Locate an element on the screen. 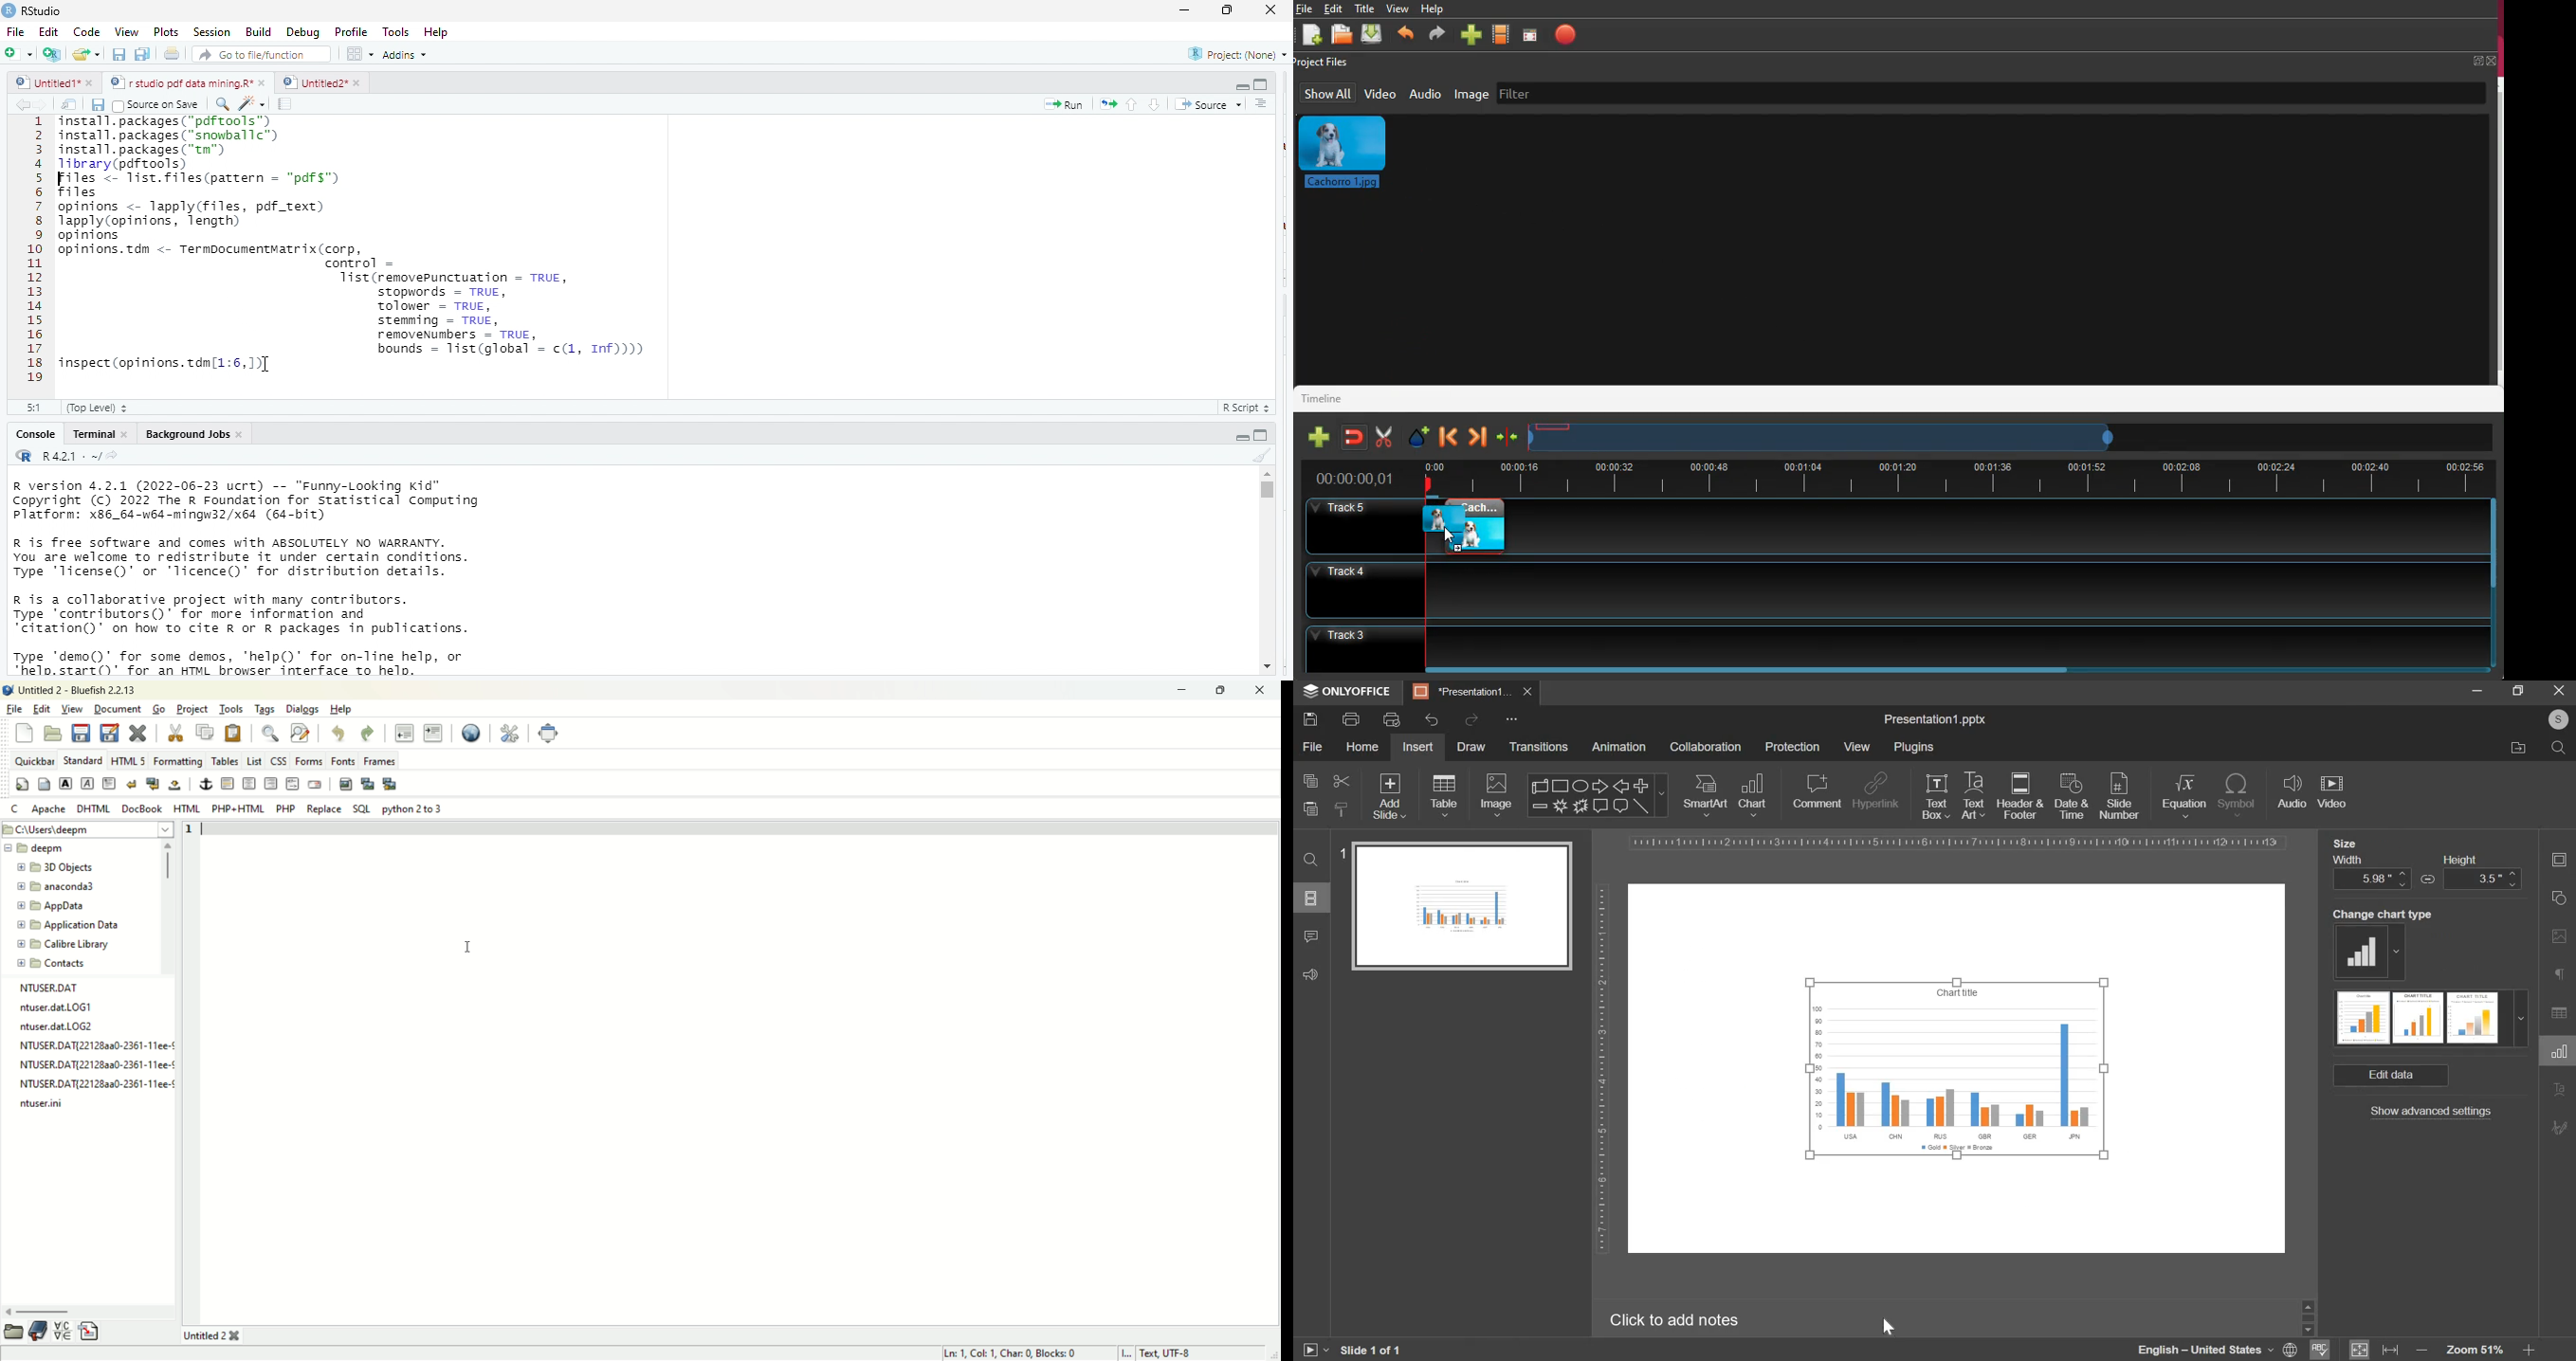 This screenshot has width=2576, height=1372. body is located at coordinates (43, 784).